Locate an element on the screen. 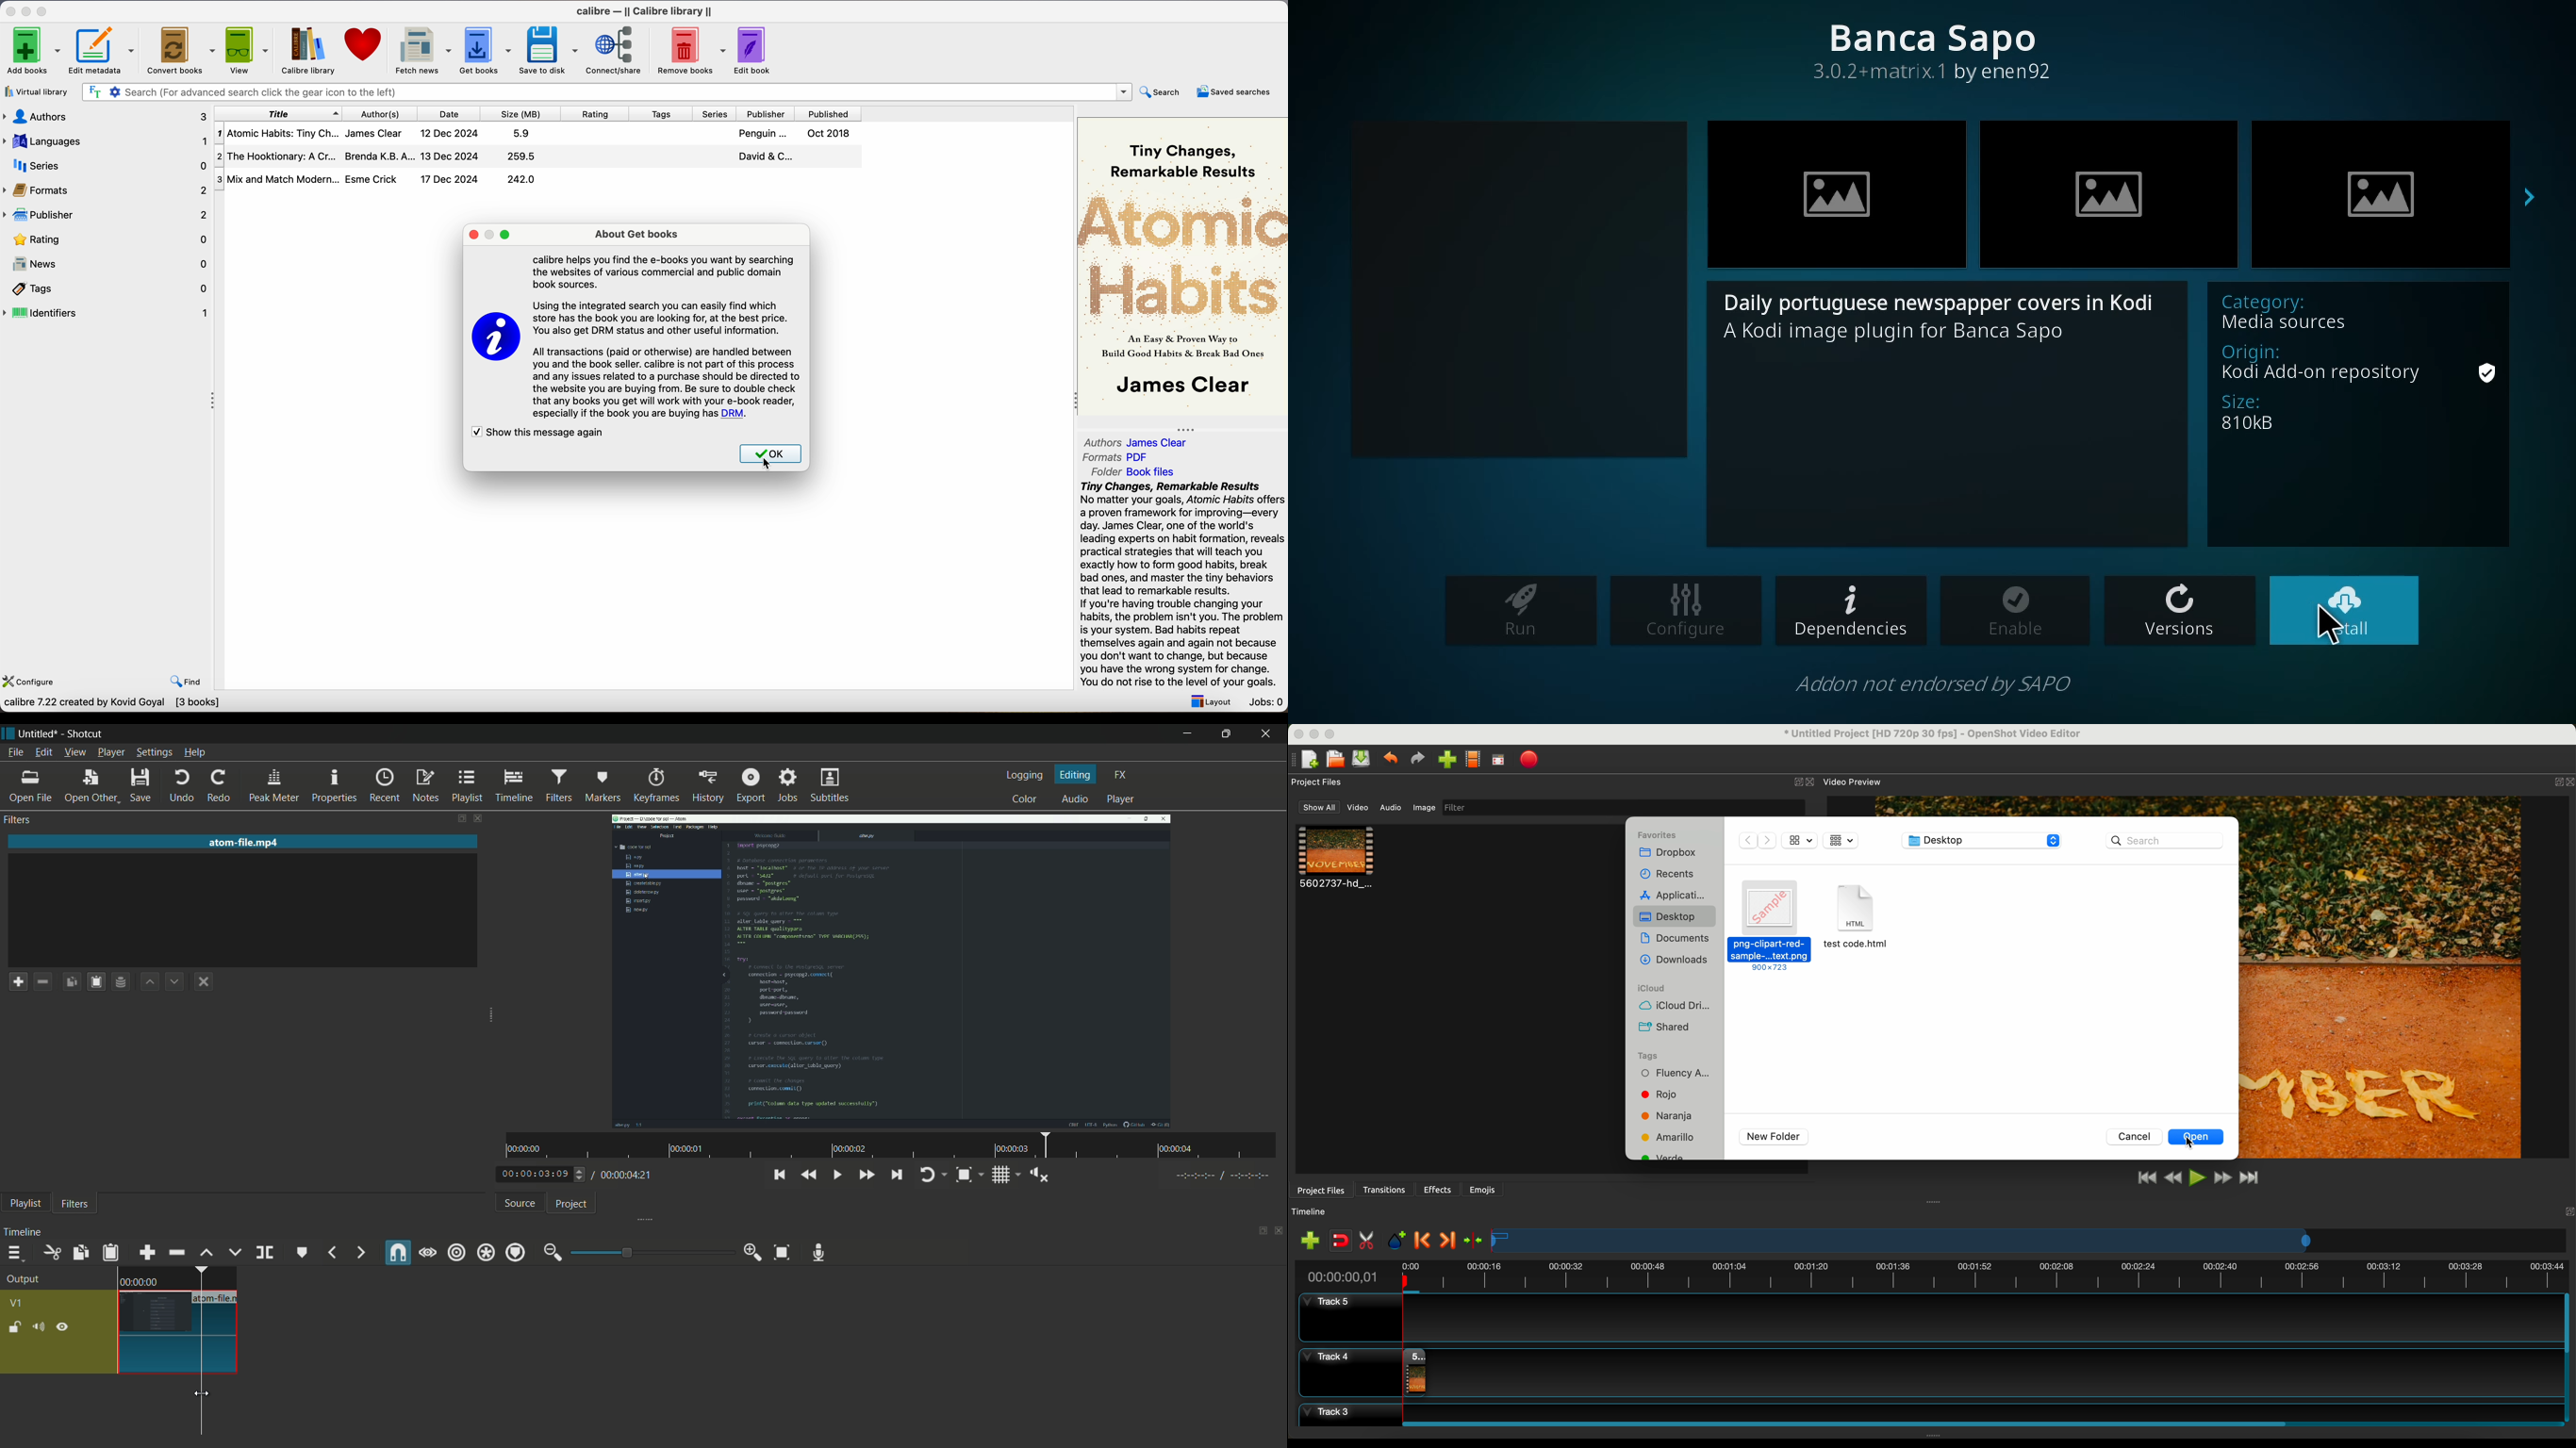 This screenshot has height=1456, width=2576. source is located at coordinates (522, 1204).